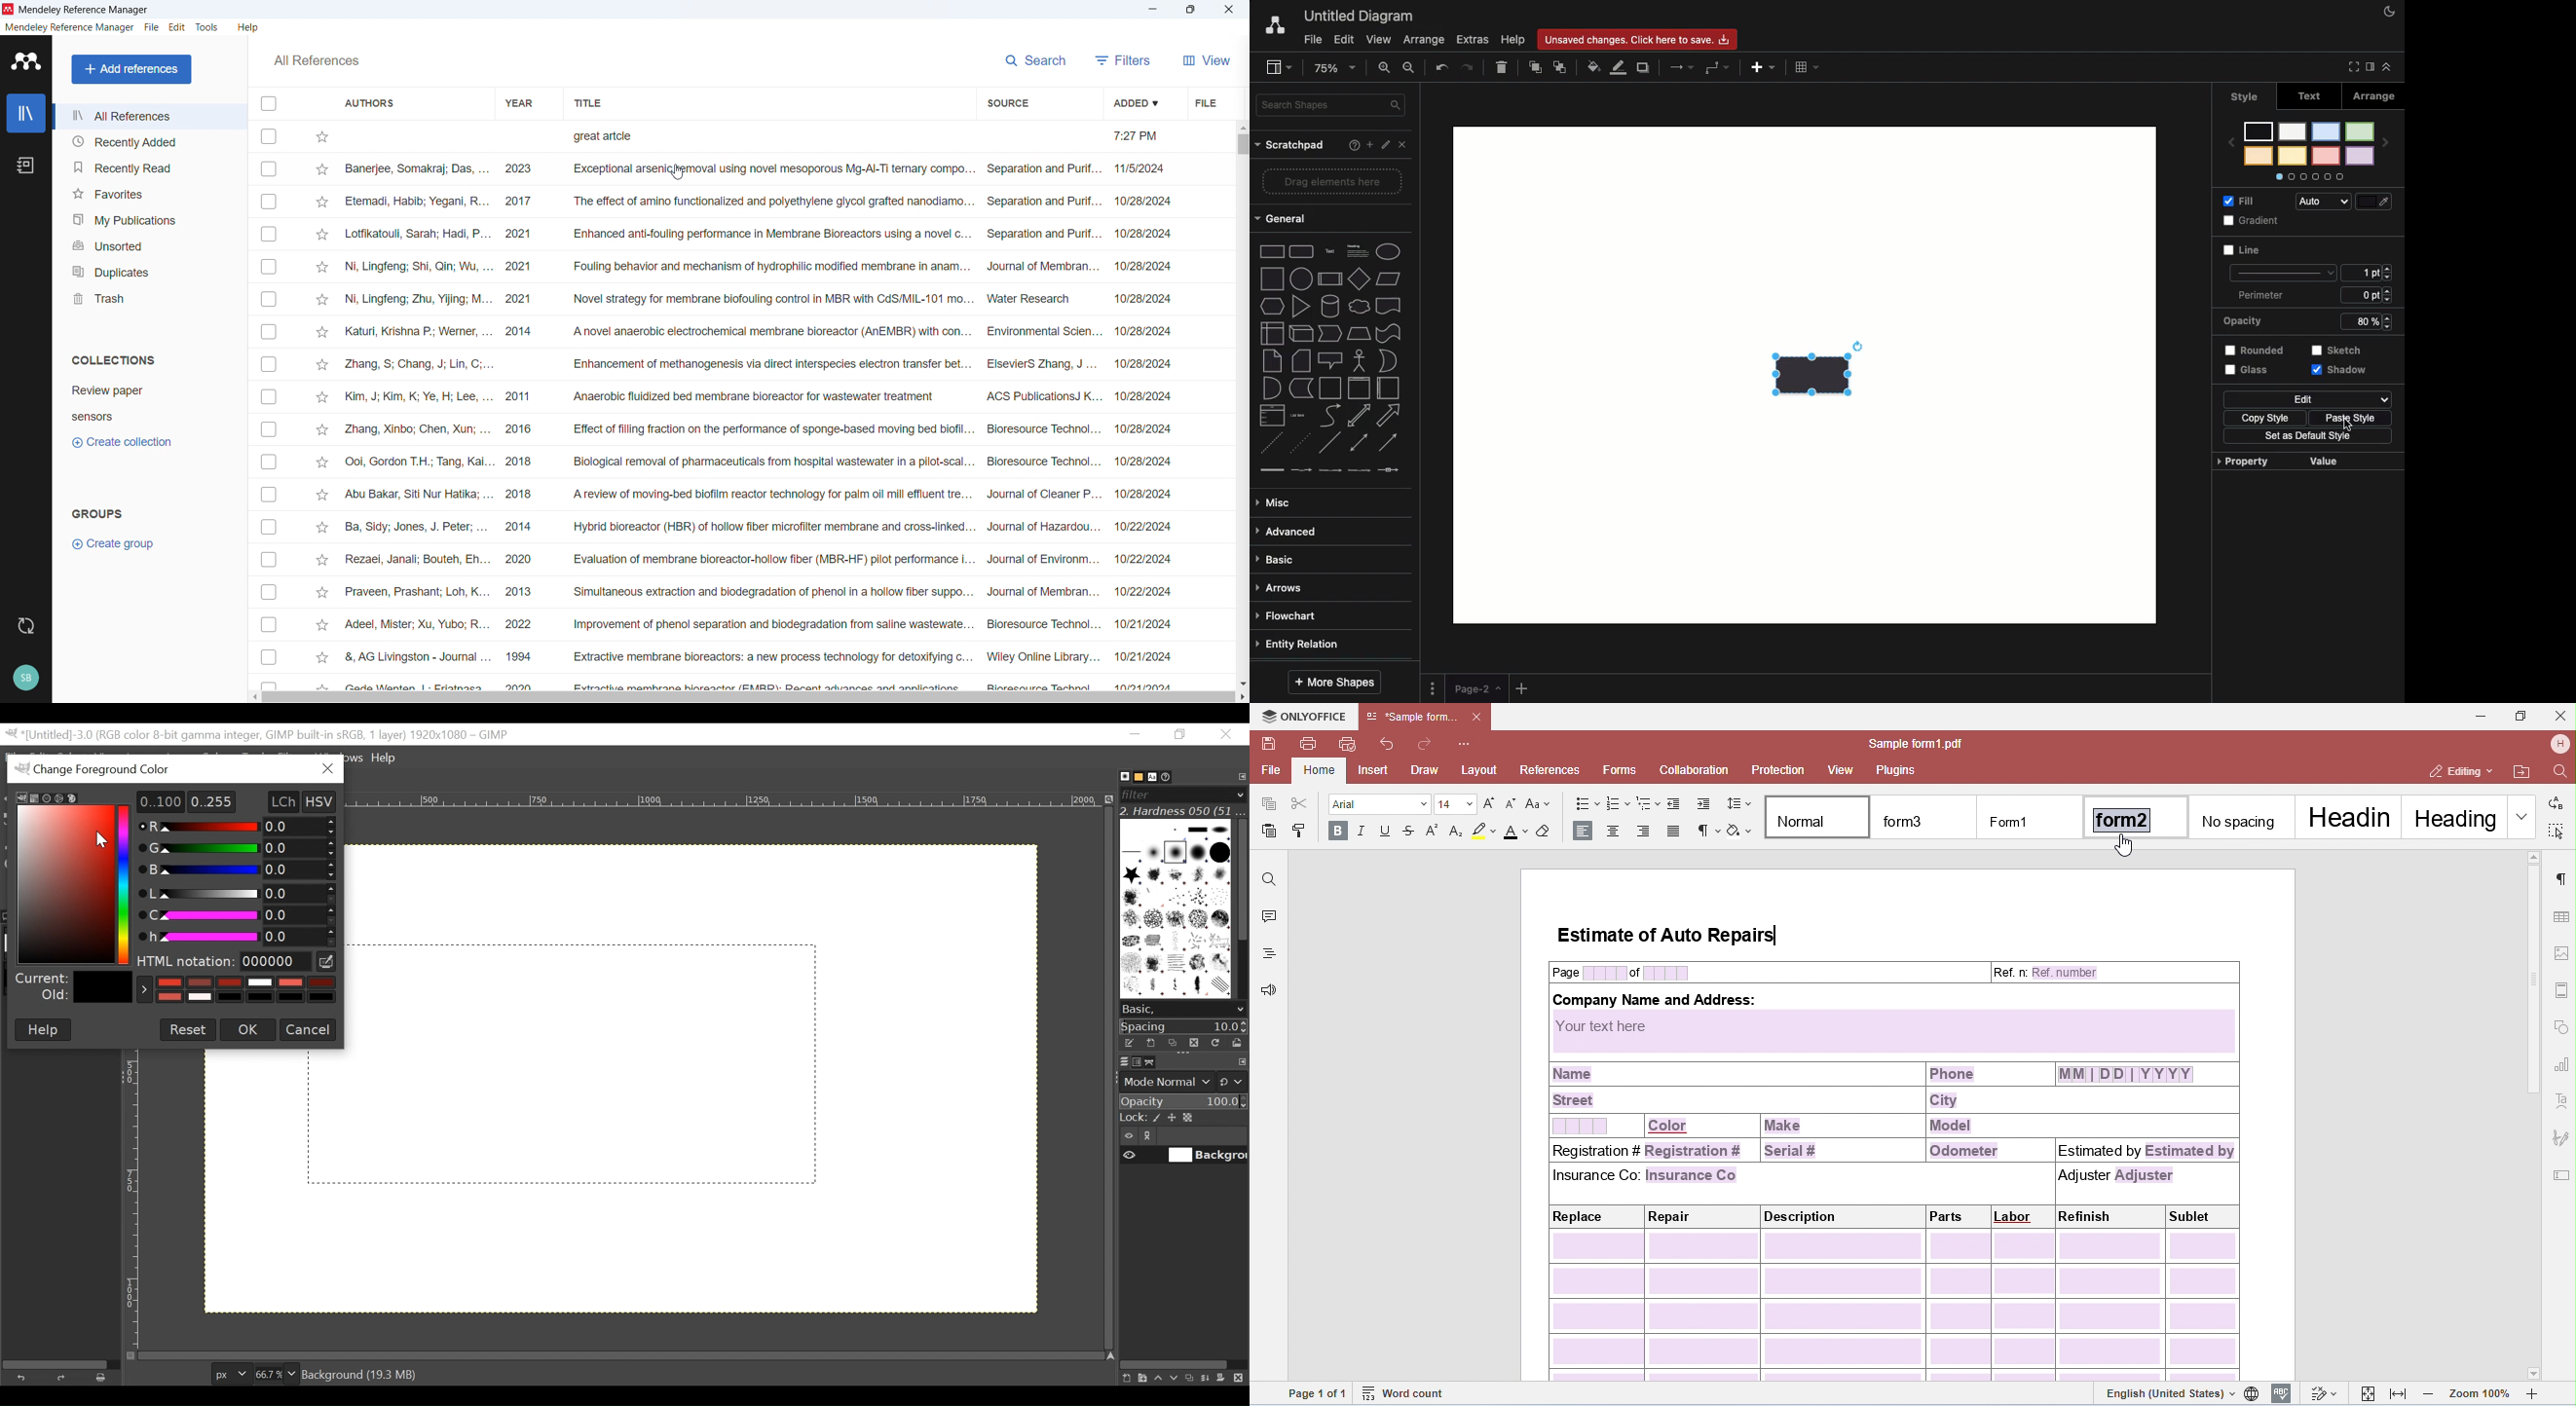  What do you see at coordinates (1331, 252) in the screenshot?
I see `Text` at bounding box center [1331, 252].